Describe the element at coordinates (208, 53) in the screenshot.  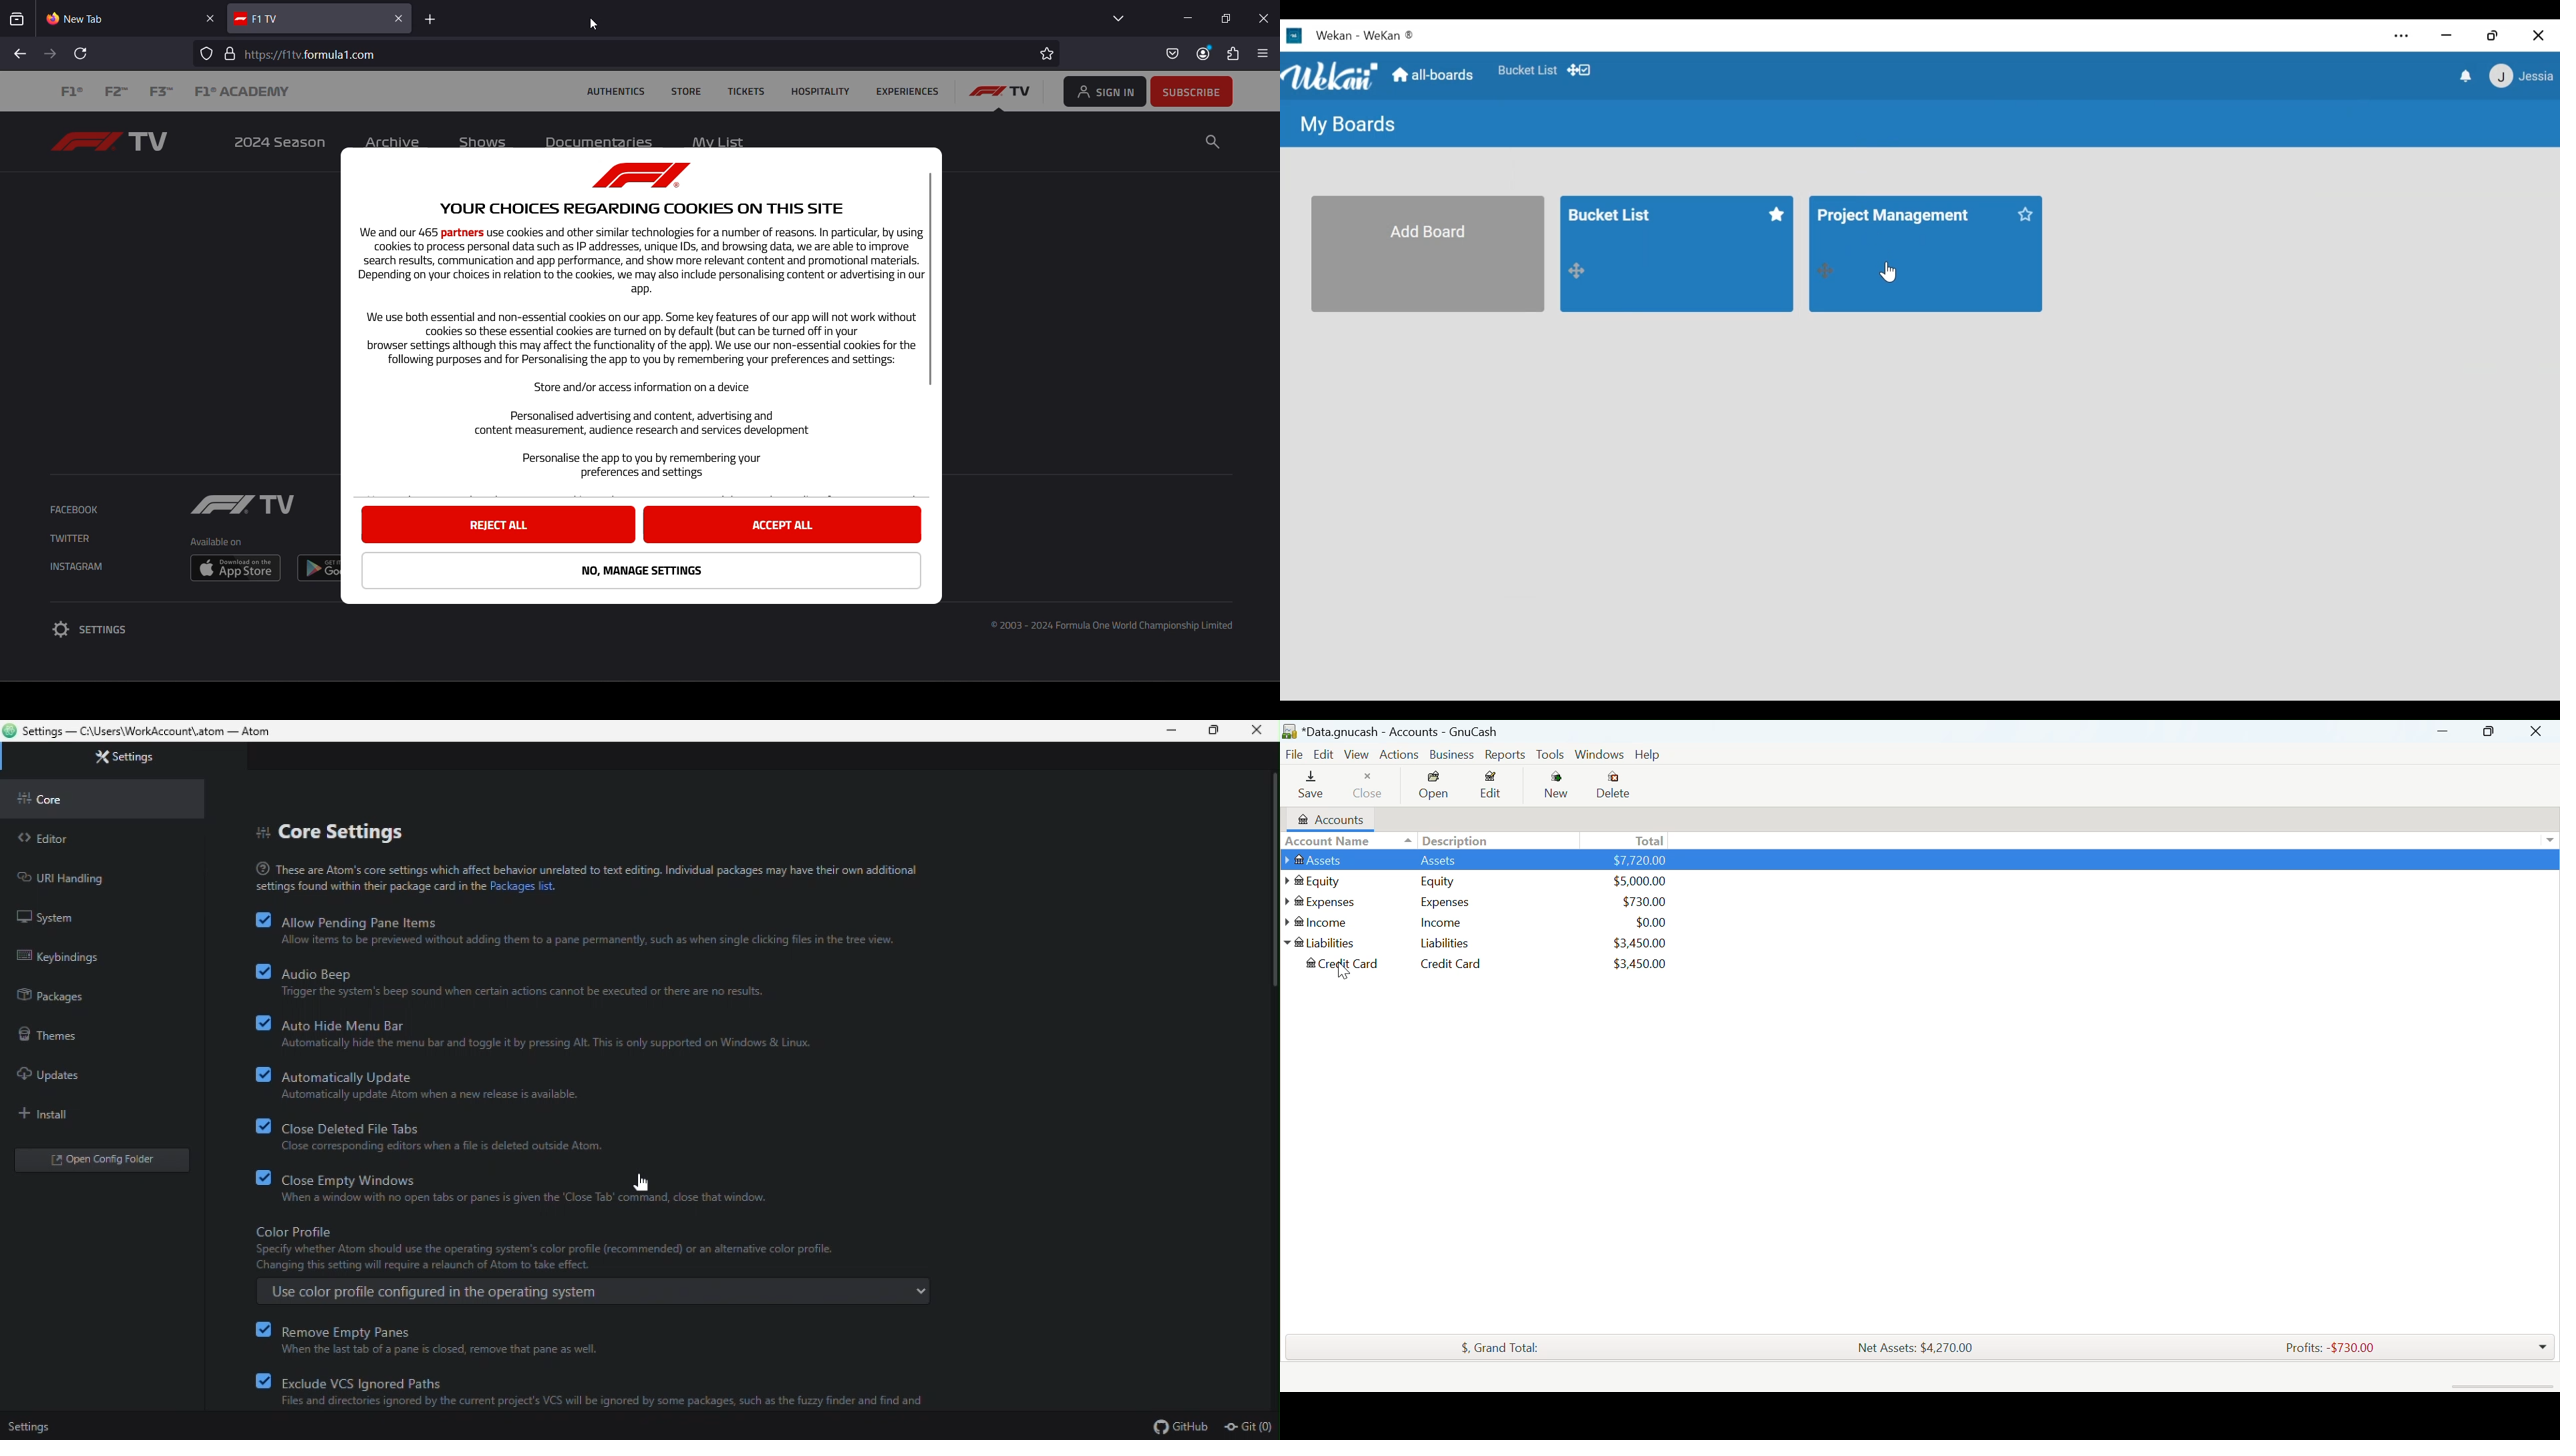
I see `tracker details` at that location.